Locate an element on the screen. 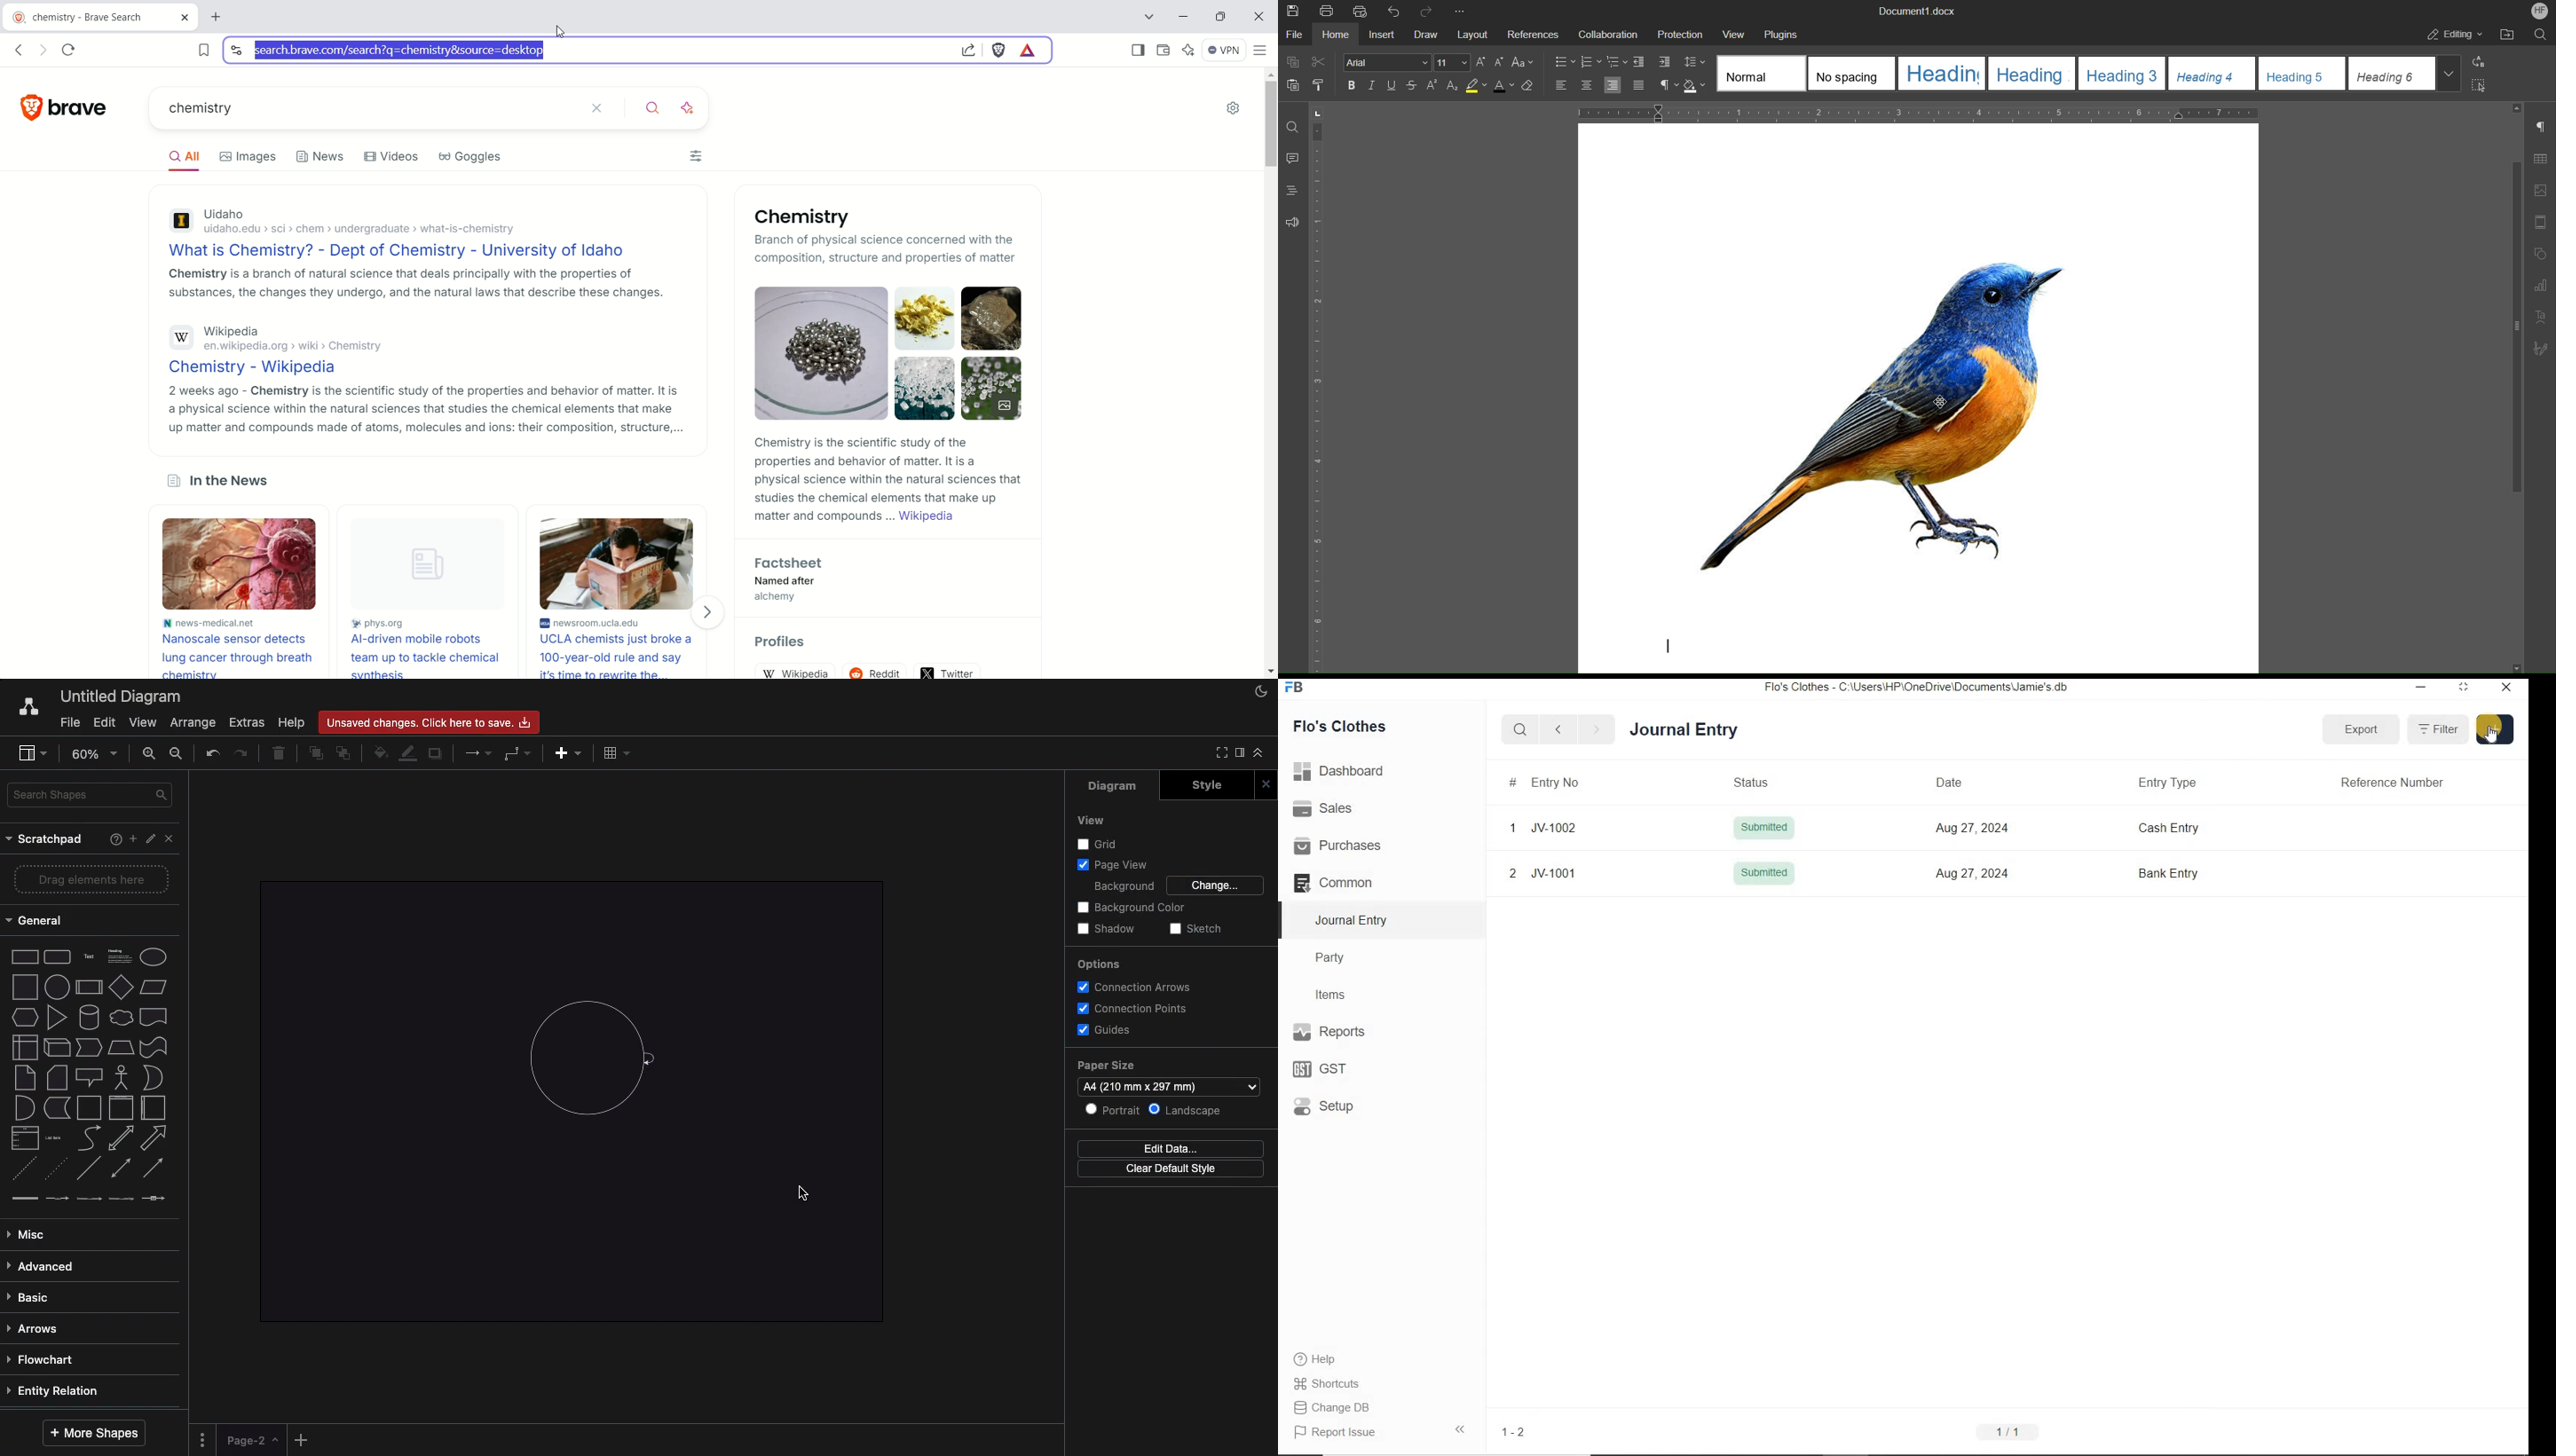 The width and height of the screenshot is (2576, 1456). blank thumbnail is located at coordinates (435, 566).